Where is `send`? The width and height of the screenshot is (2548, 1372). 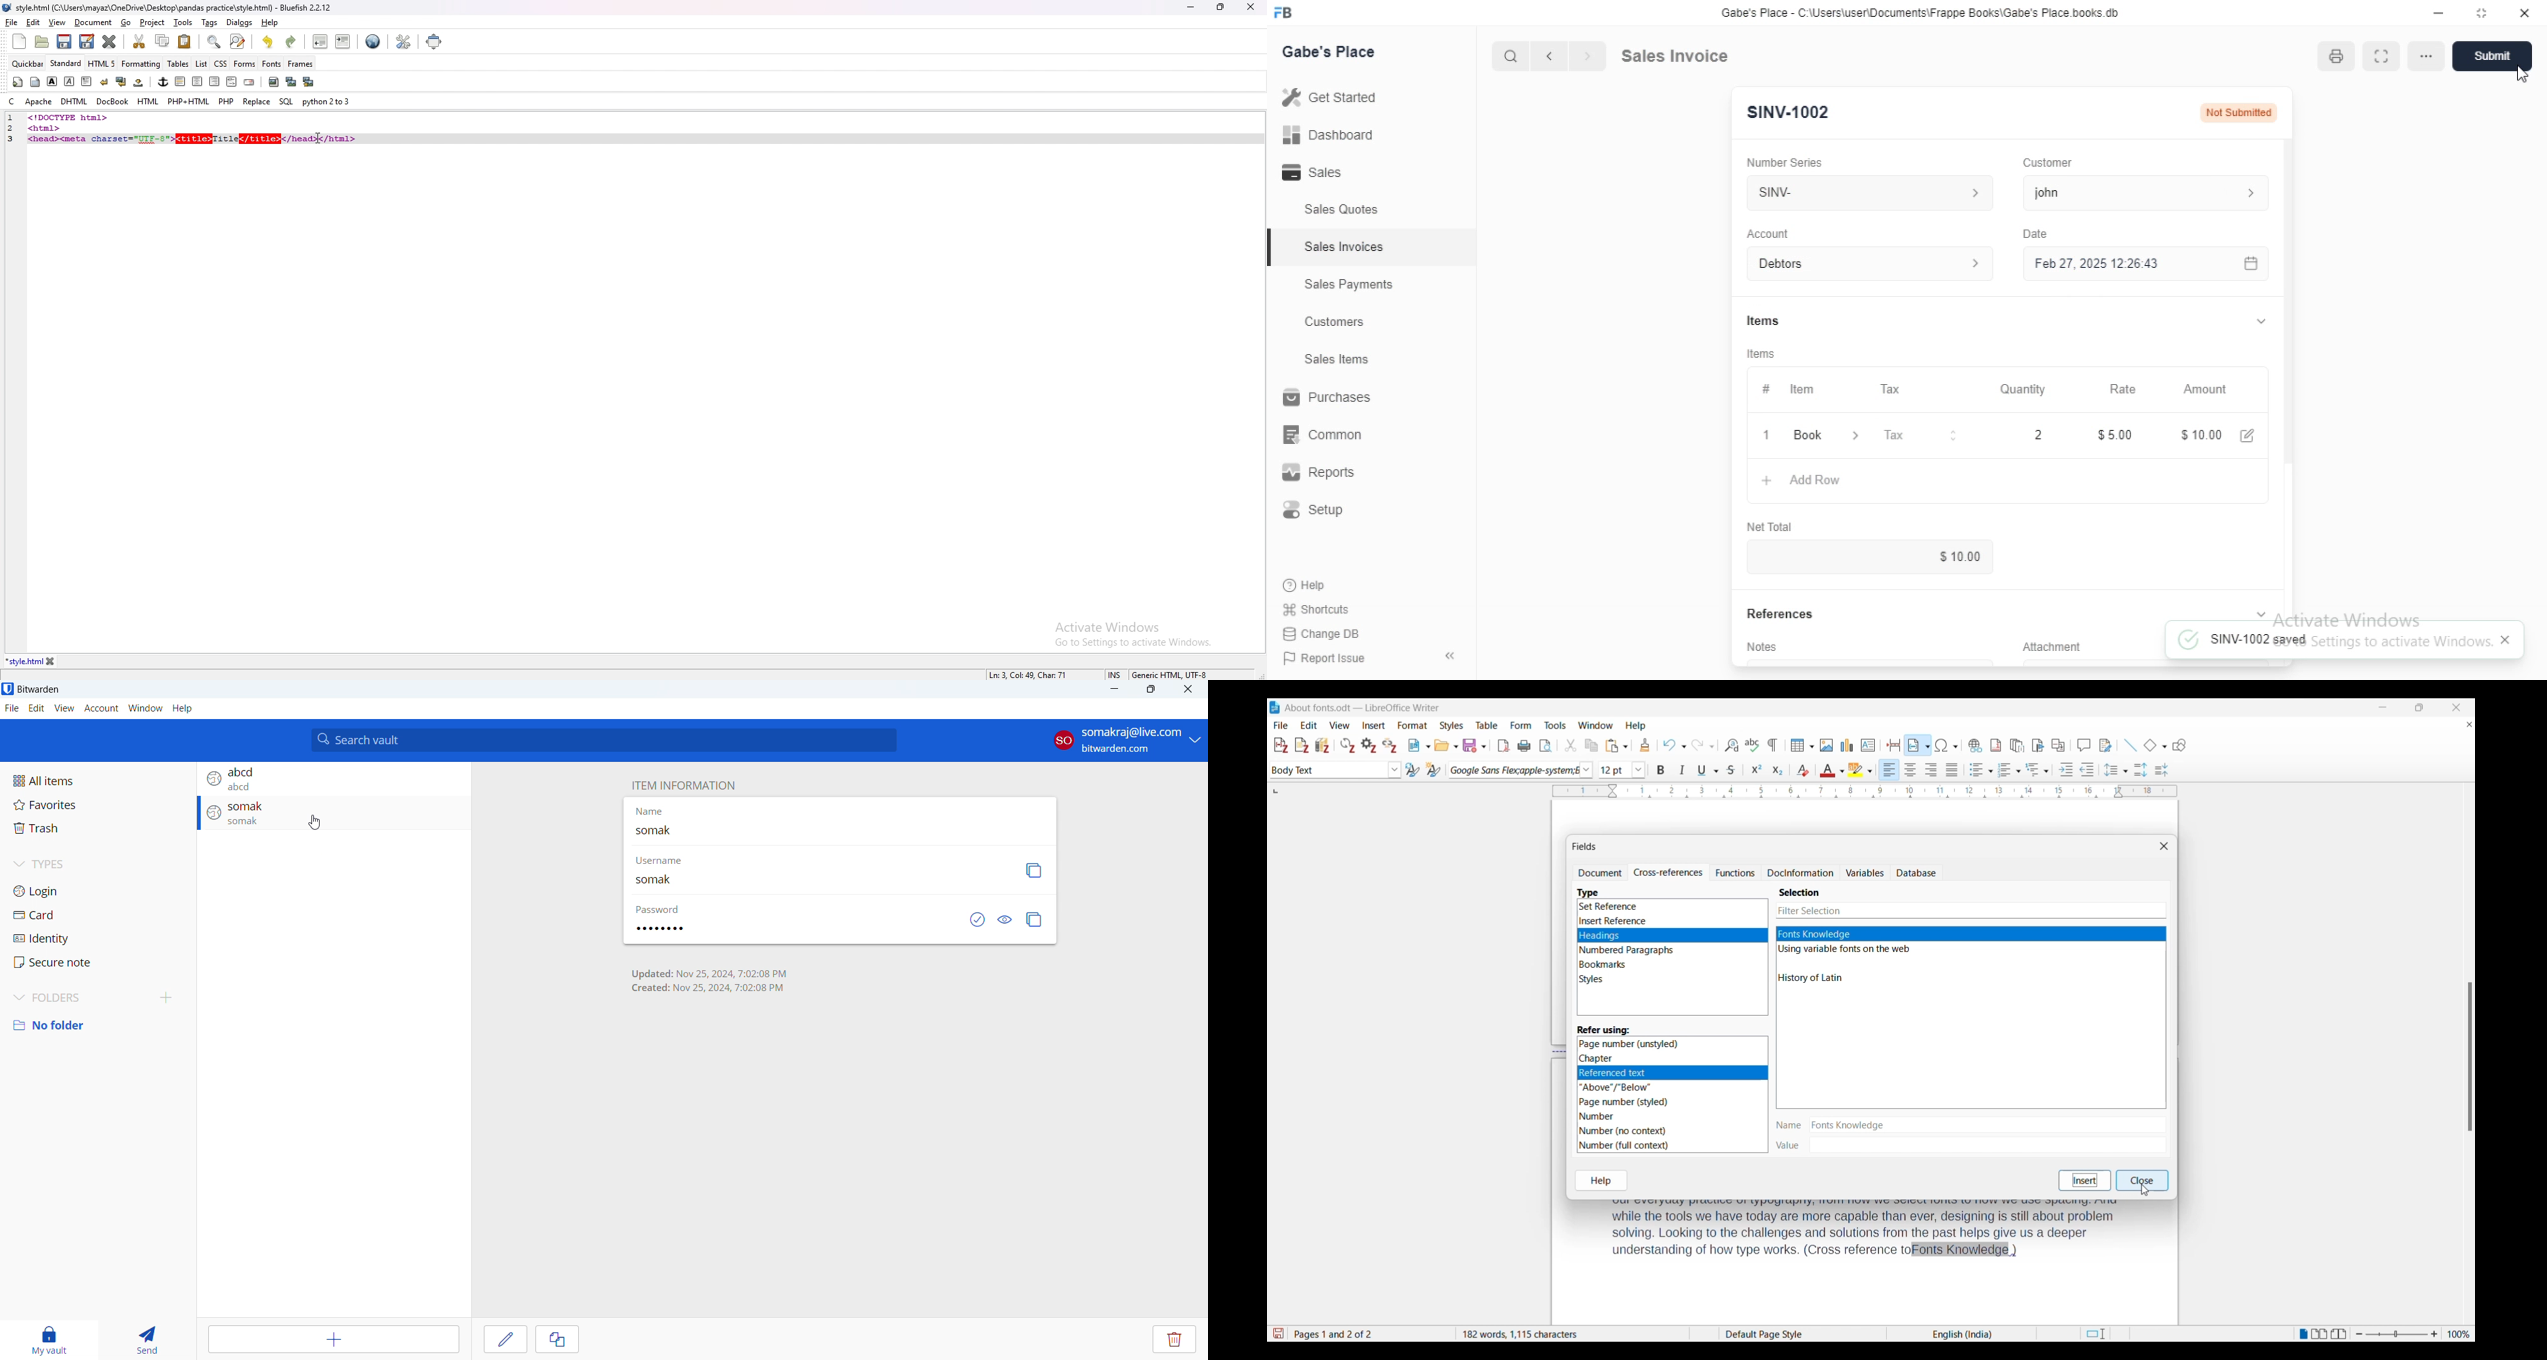
send is located at coordinates (149, 1340).